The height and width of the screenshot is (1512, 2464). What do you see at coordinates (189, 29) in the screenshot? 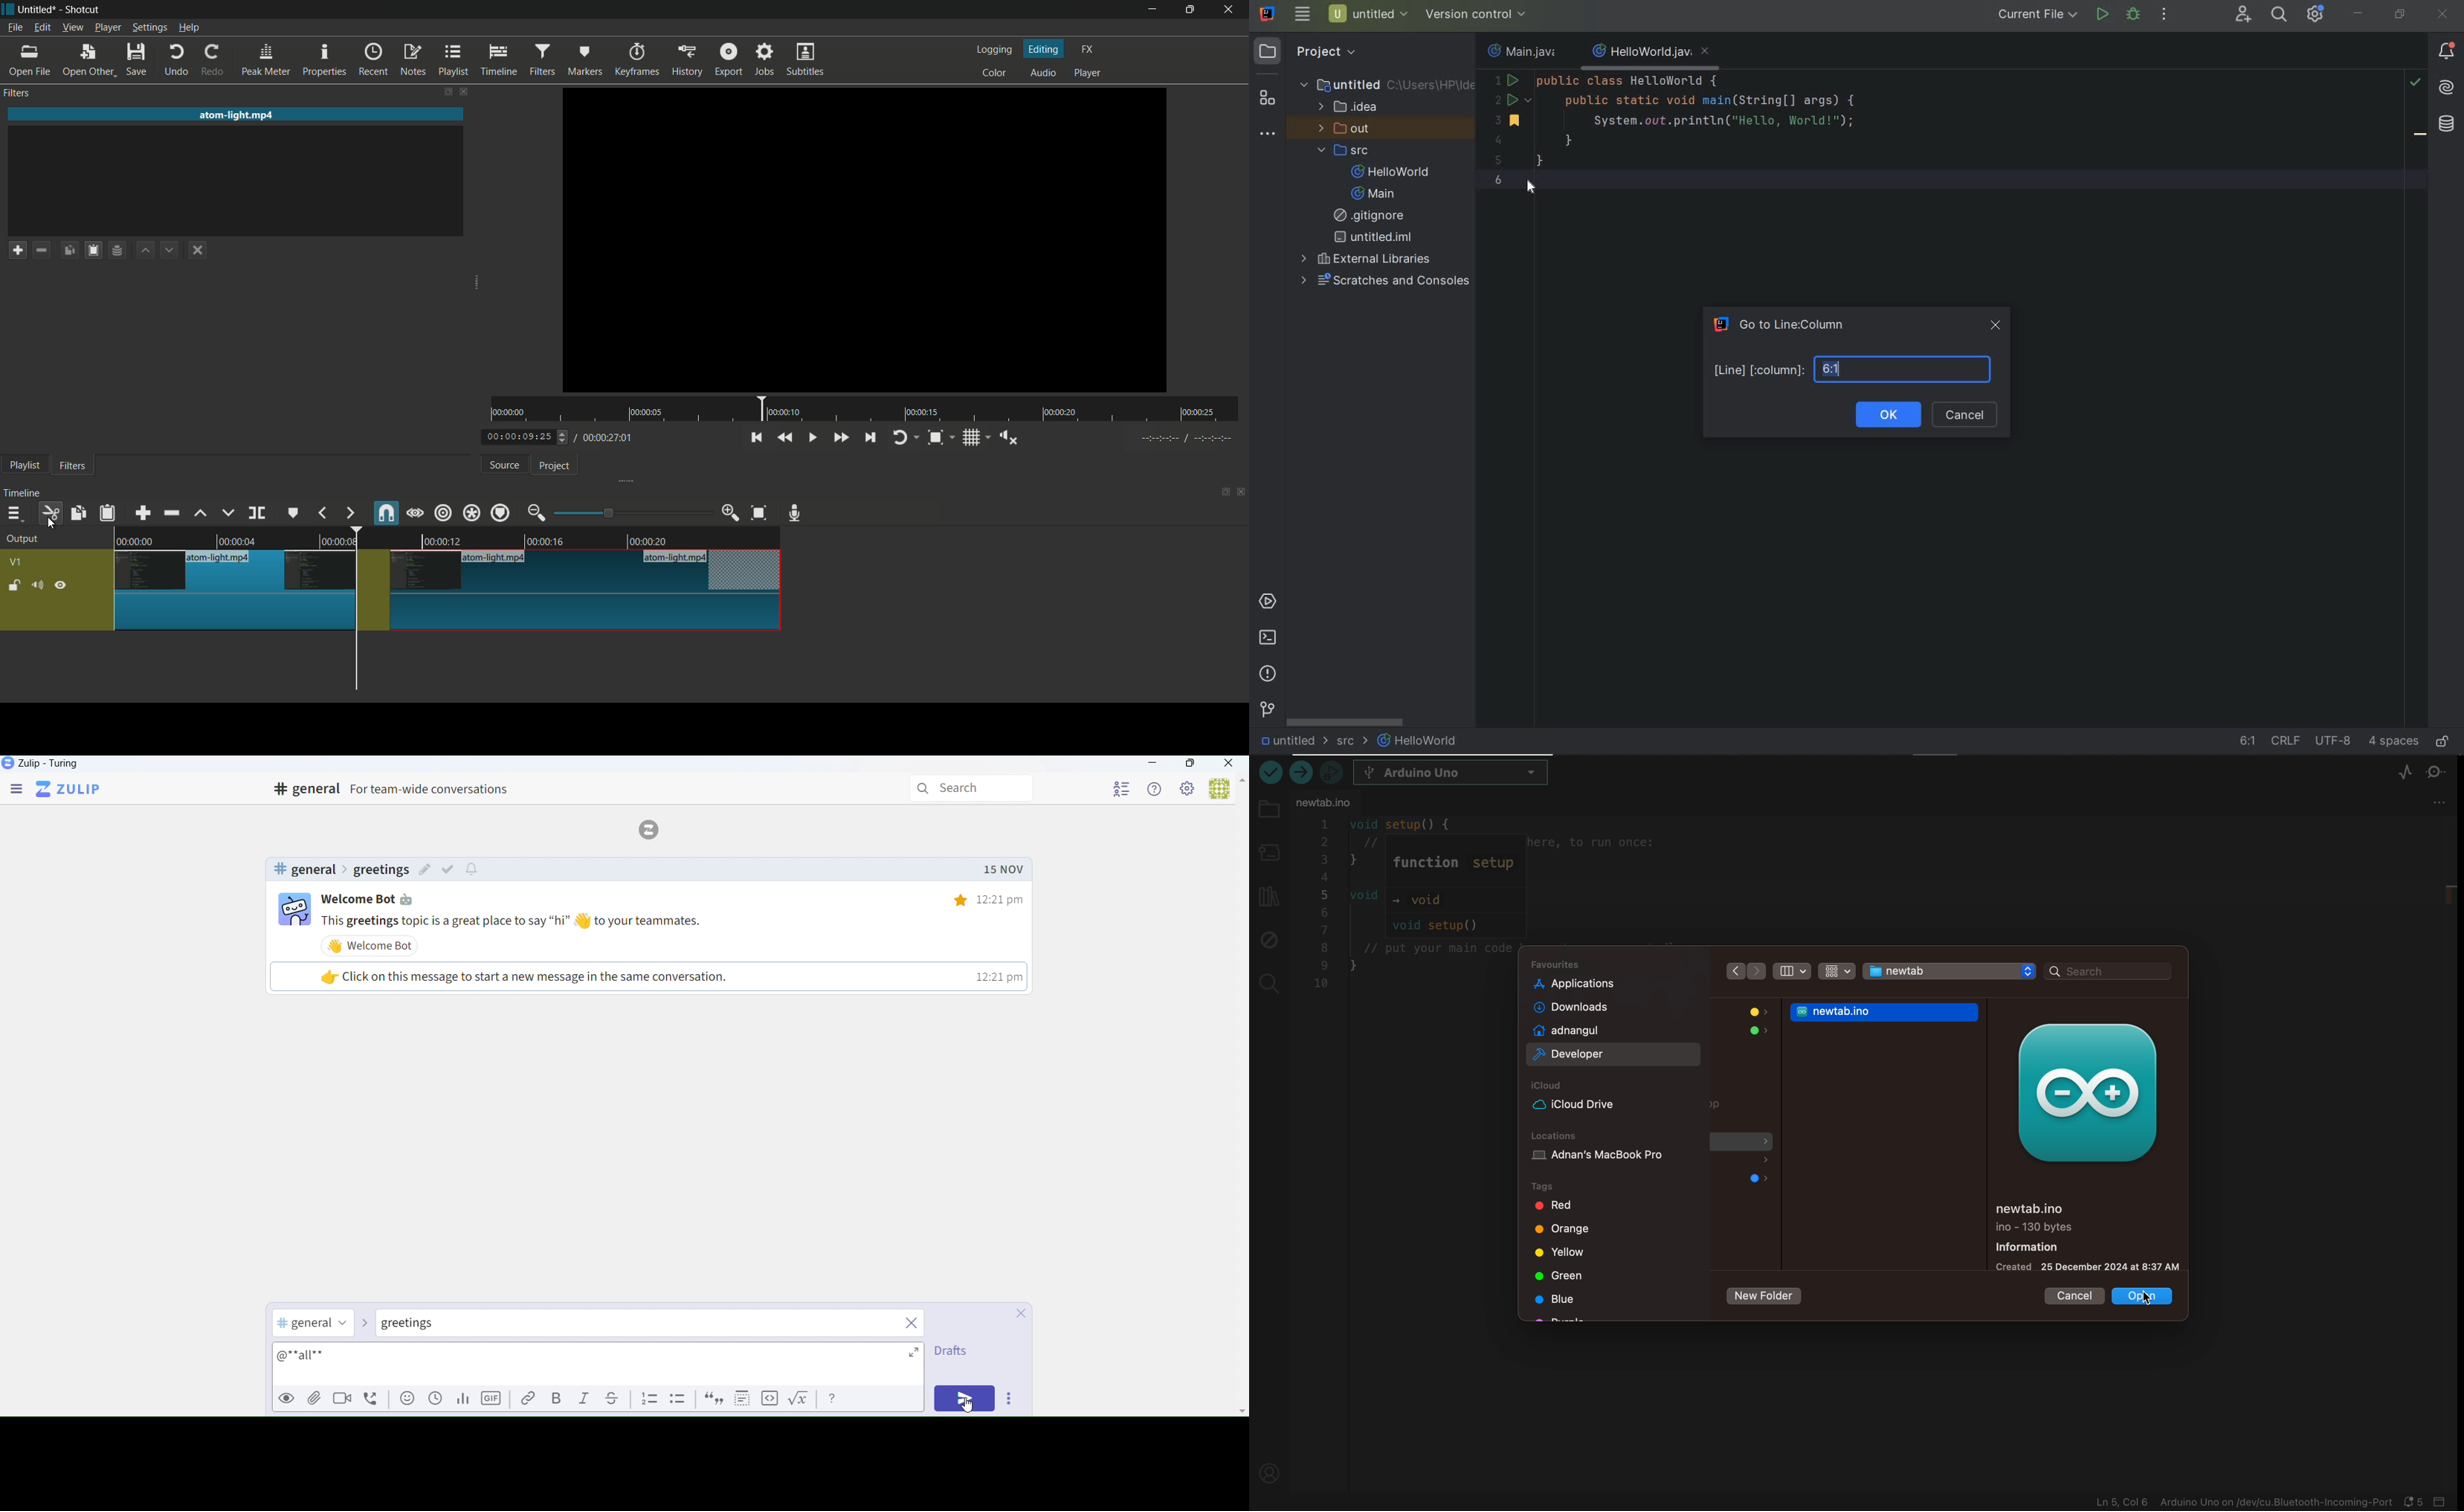
I see `help menu` at bounding box center [189, 29].